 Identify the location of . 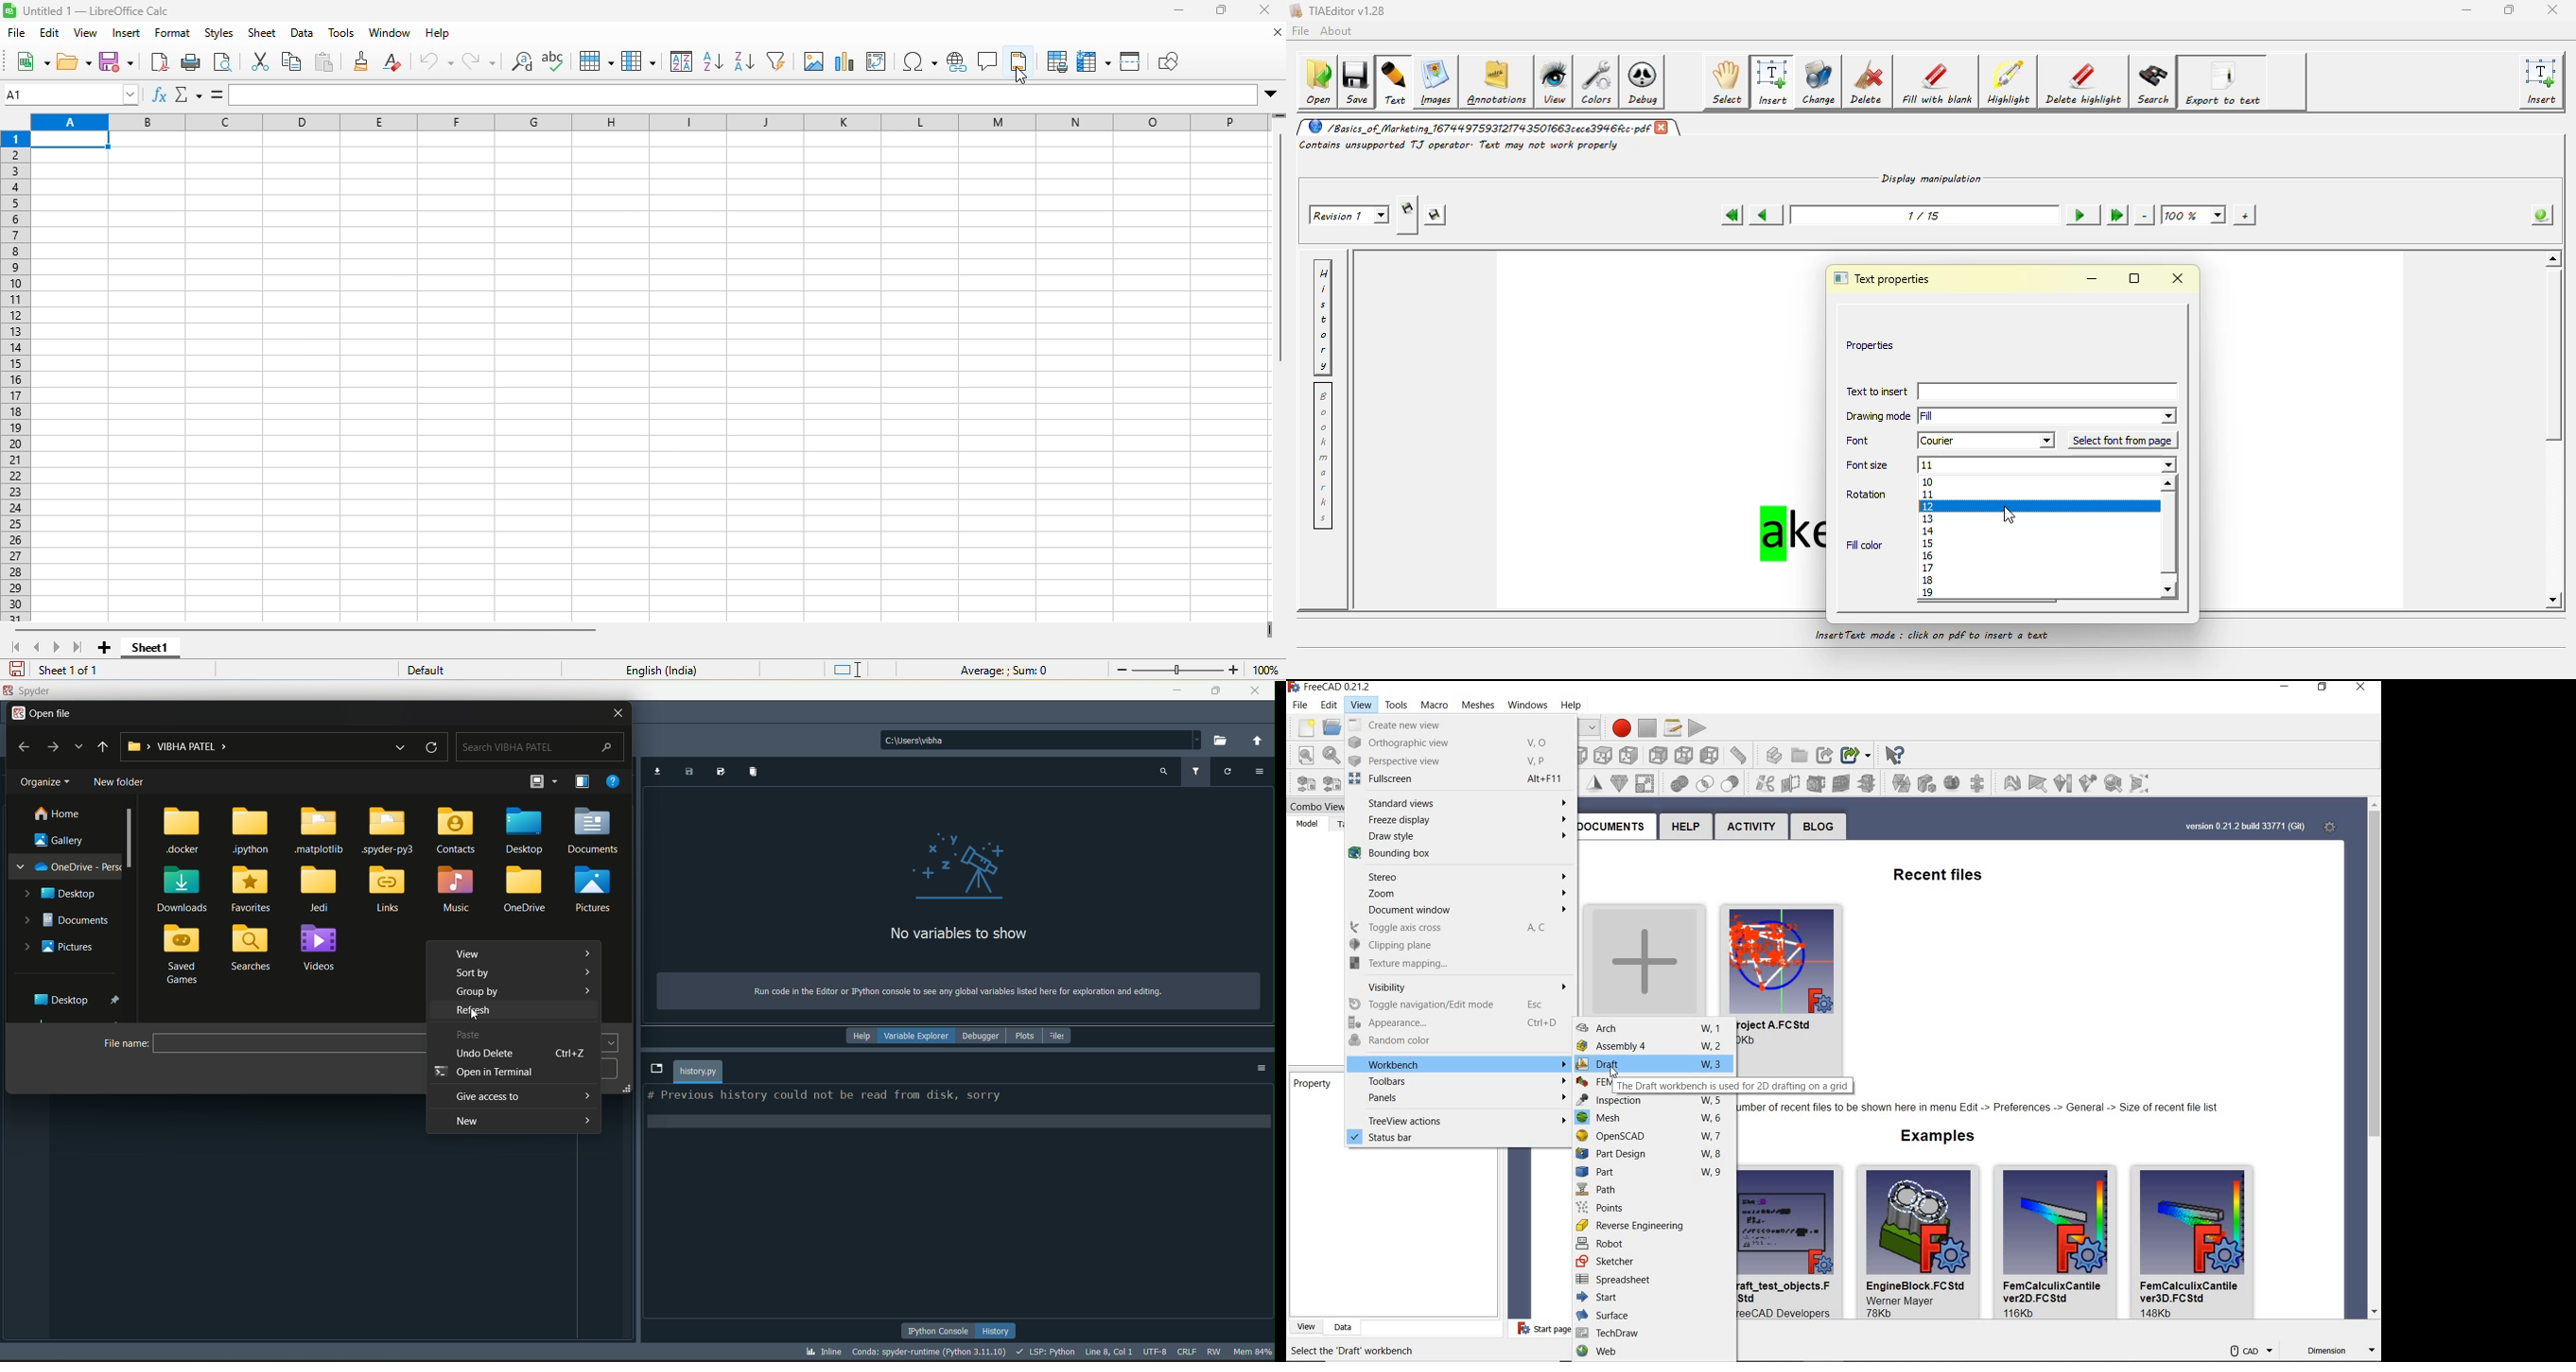
(1459, 1023).